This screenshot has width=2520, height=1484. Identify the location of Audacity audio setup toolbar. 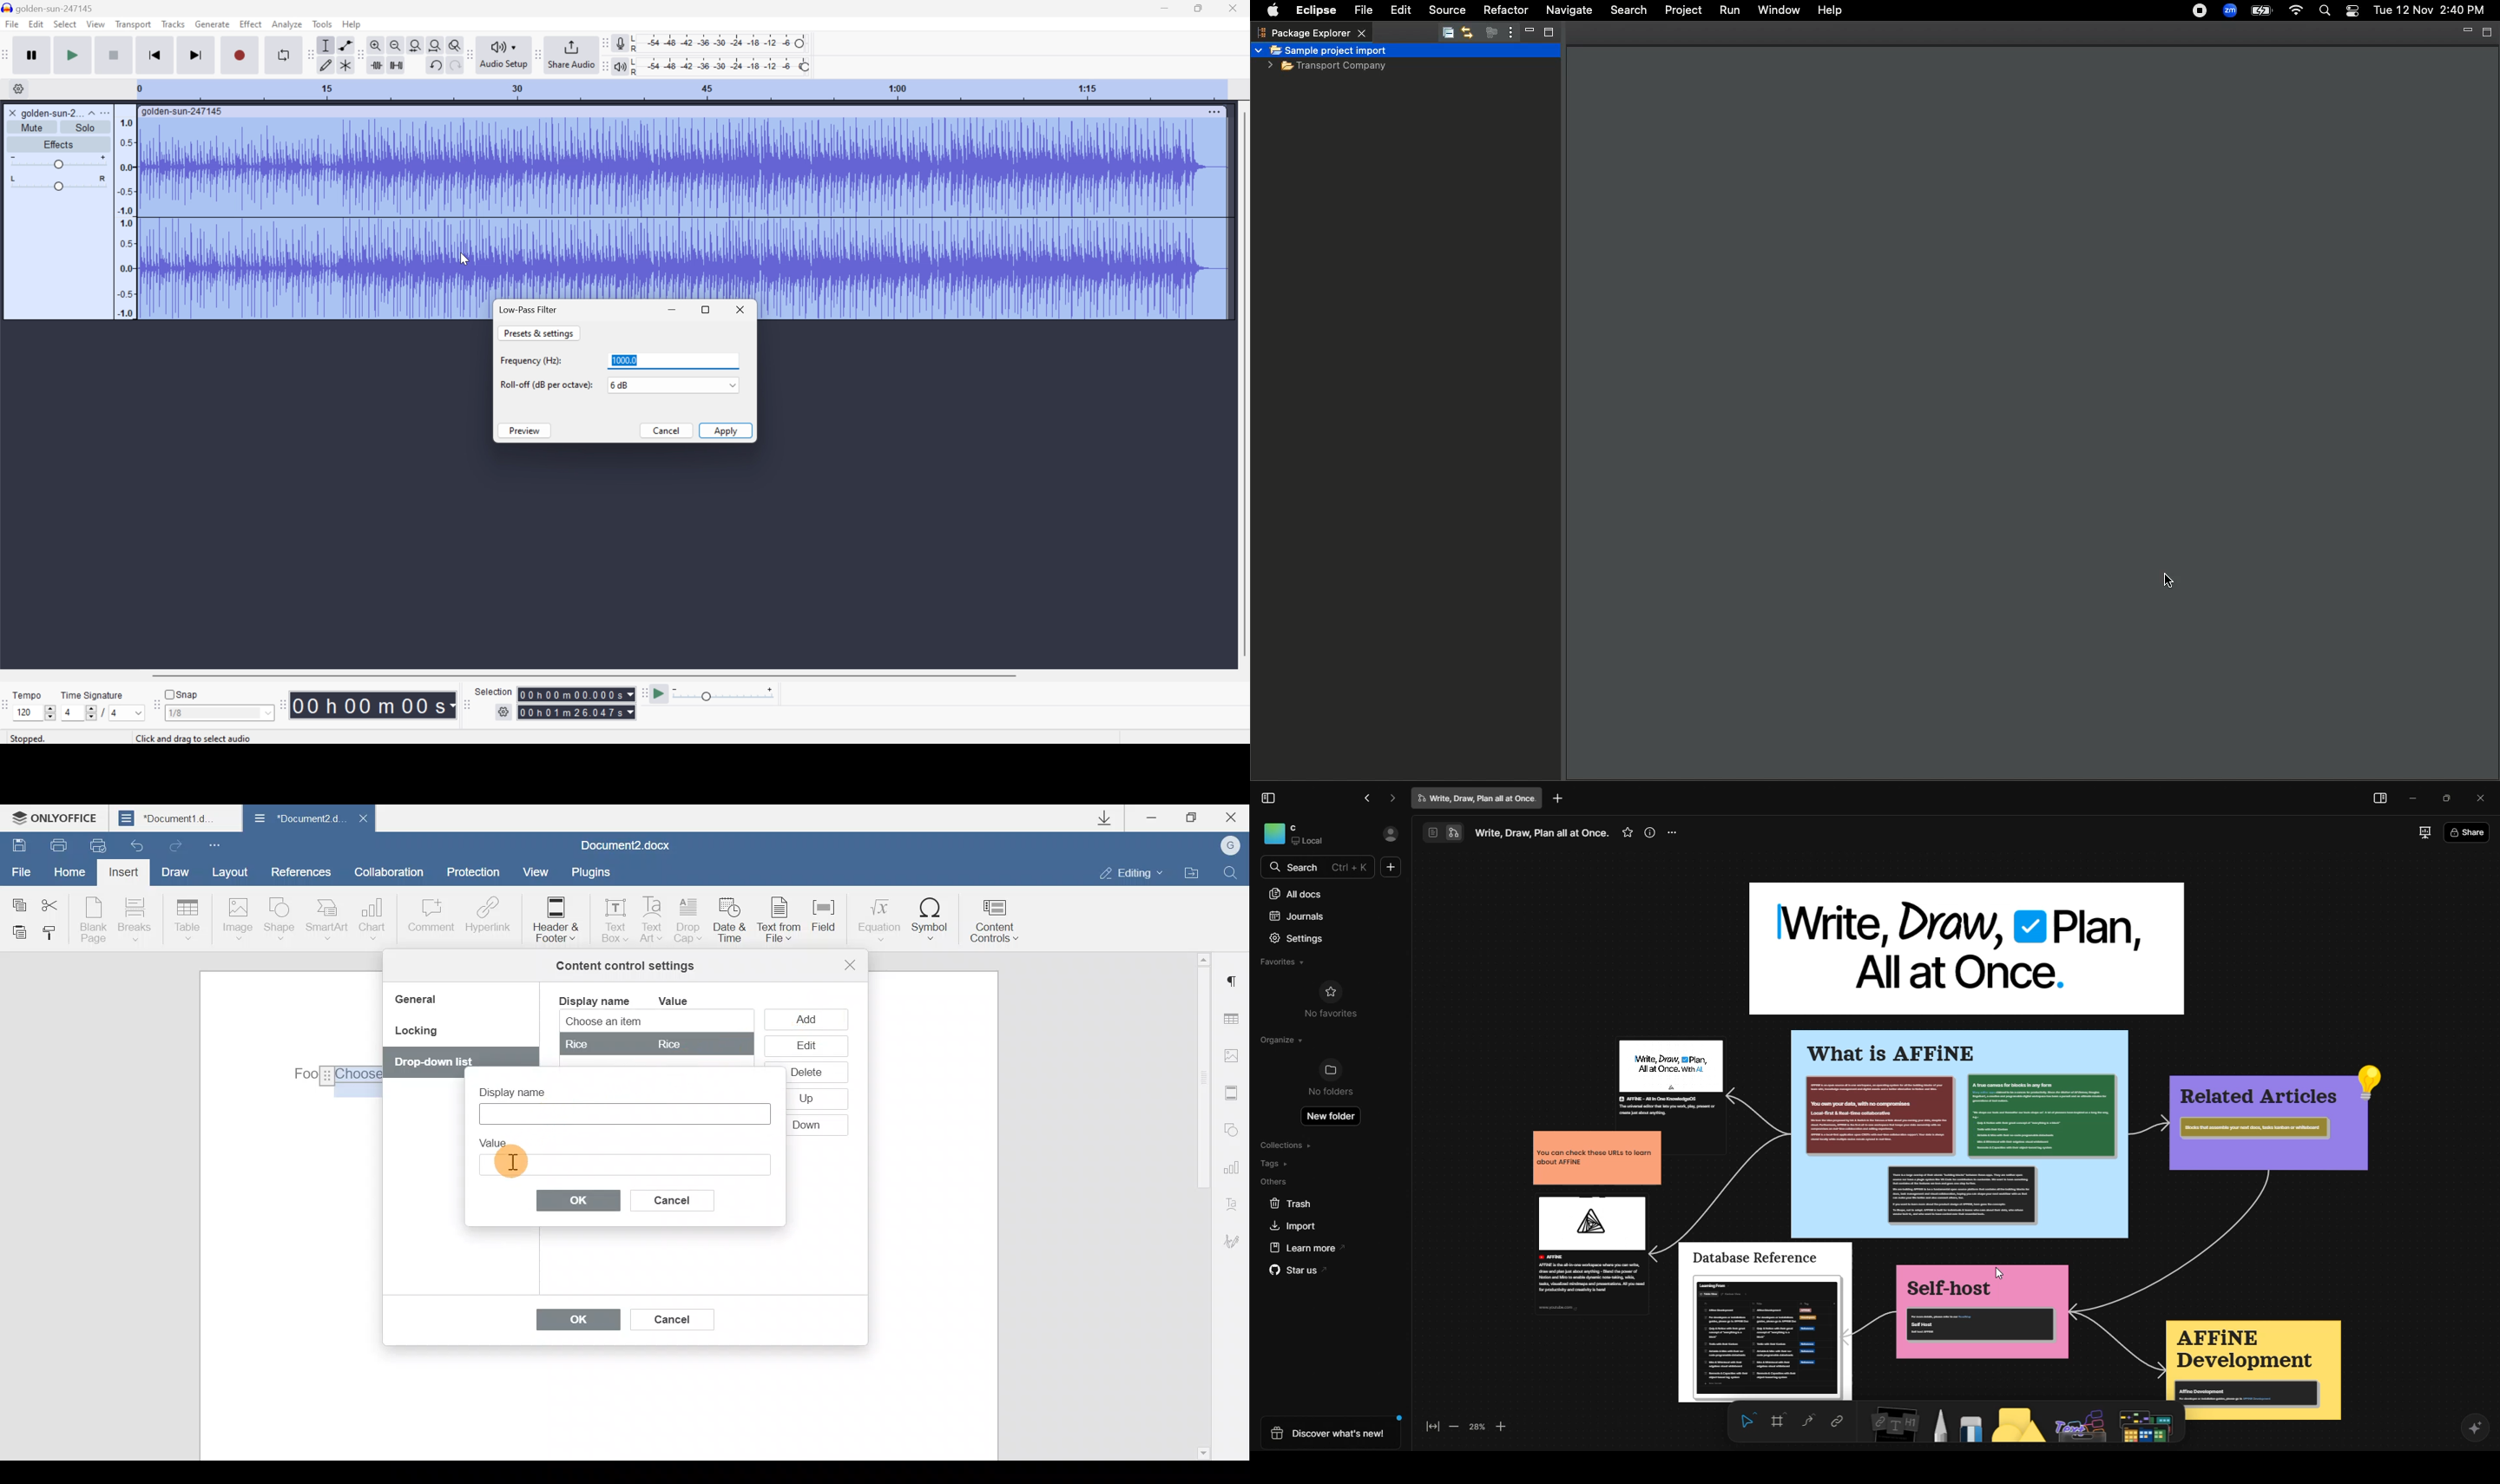
(468, 55).